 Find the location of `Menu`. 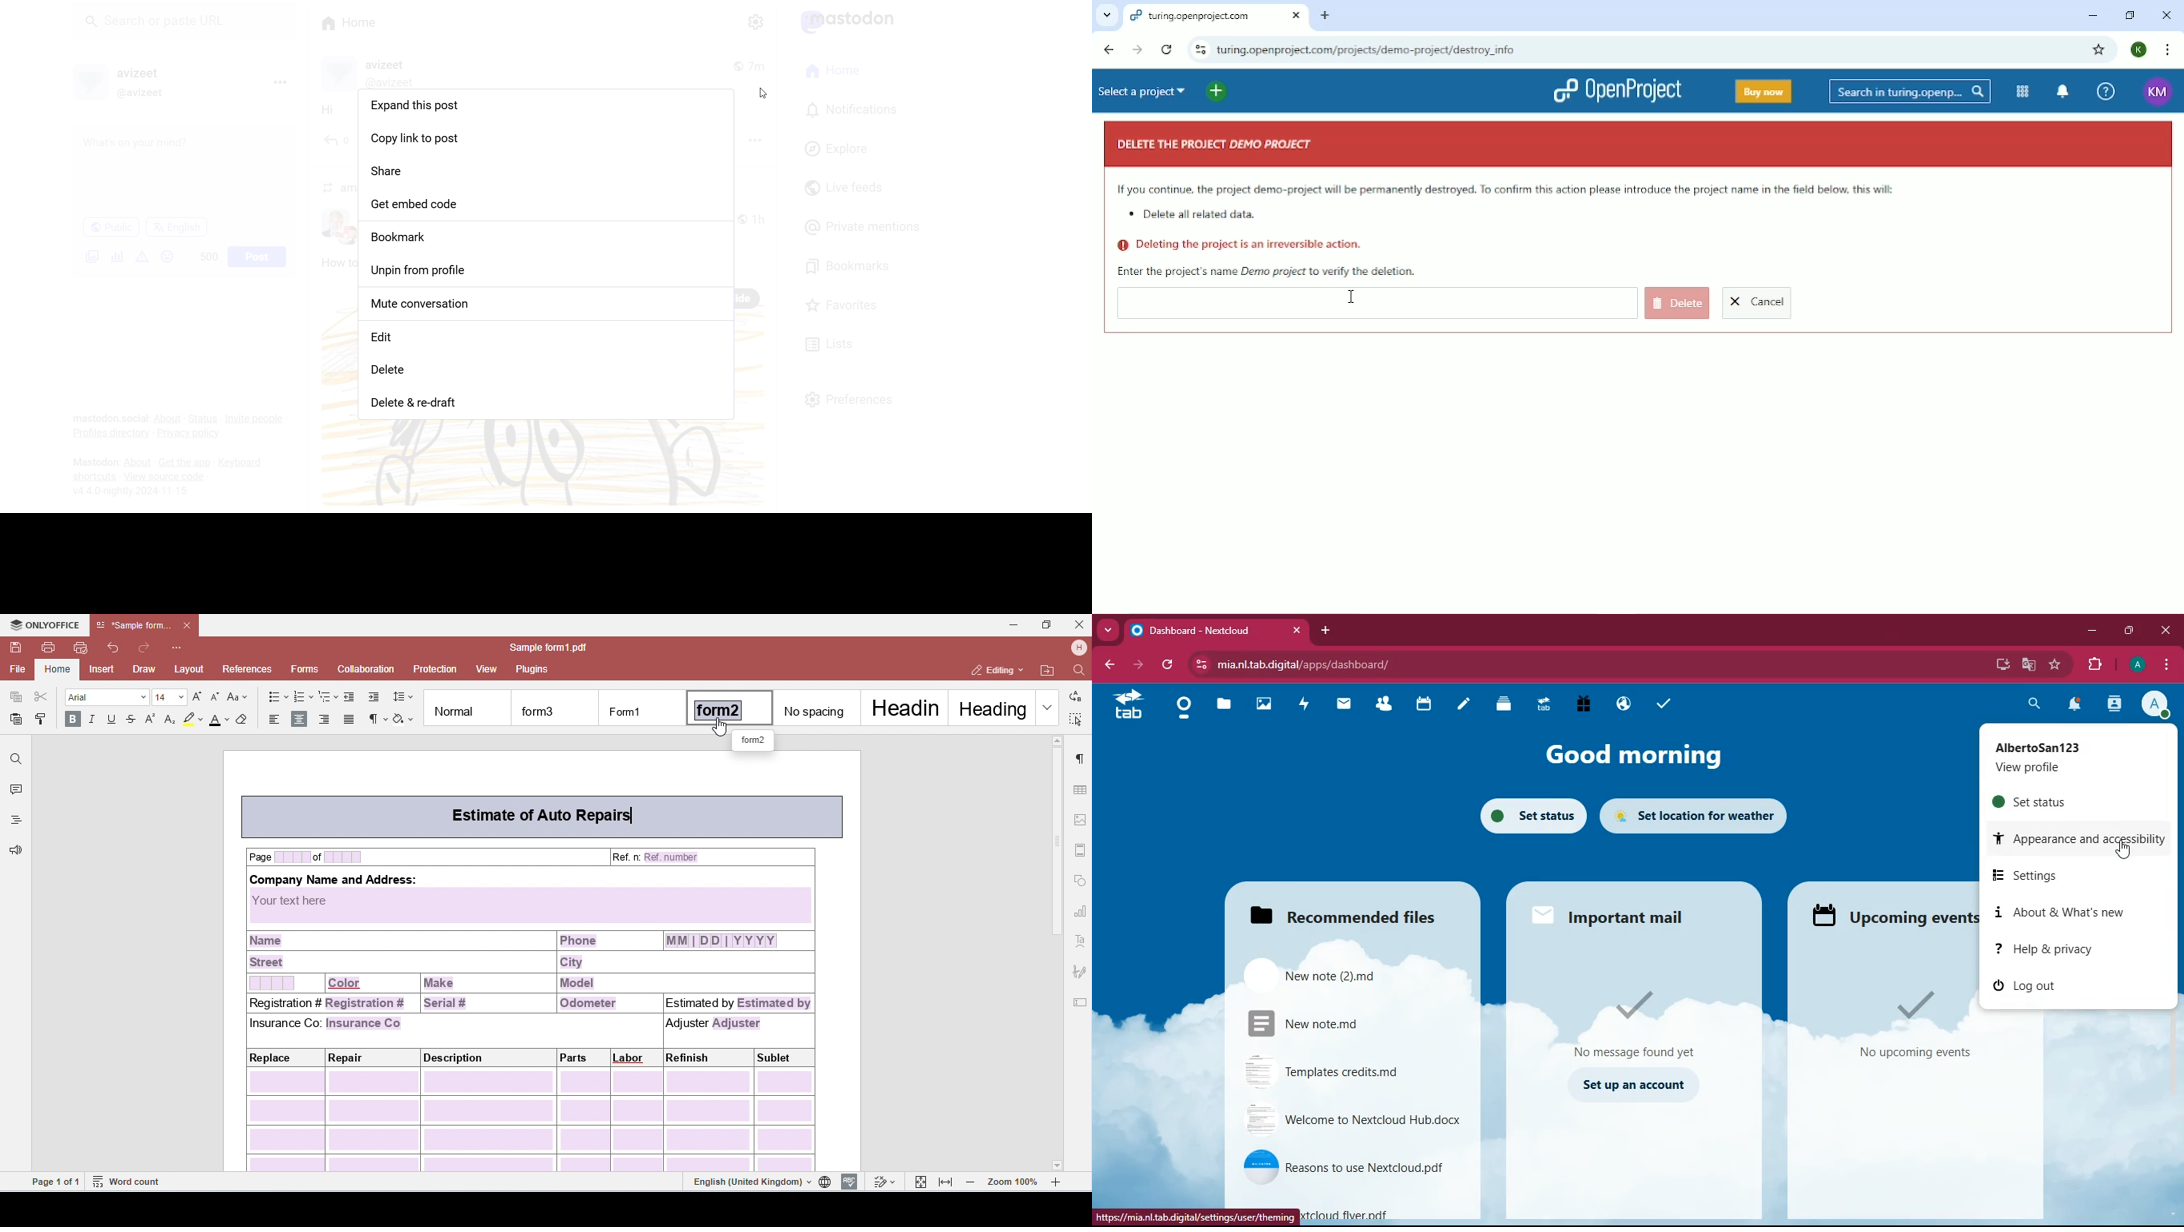

Menu is located at coordinates (279, 82).